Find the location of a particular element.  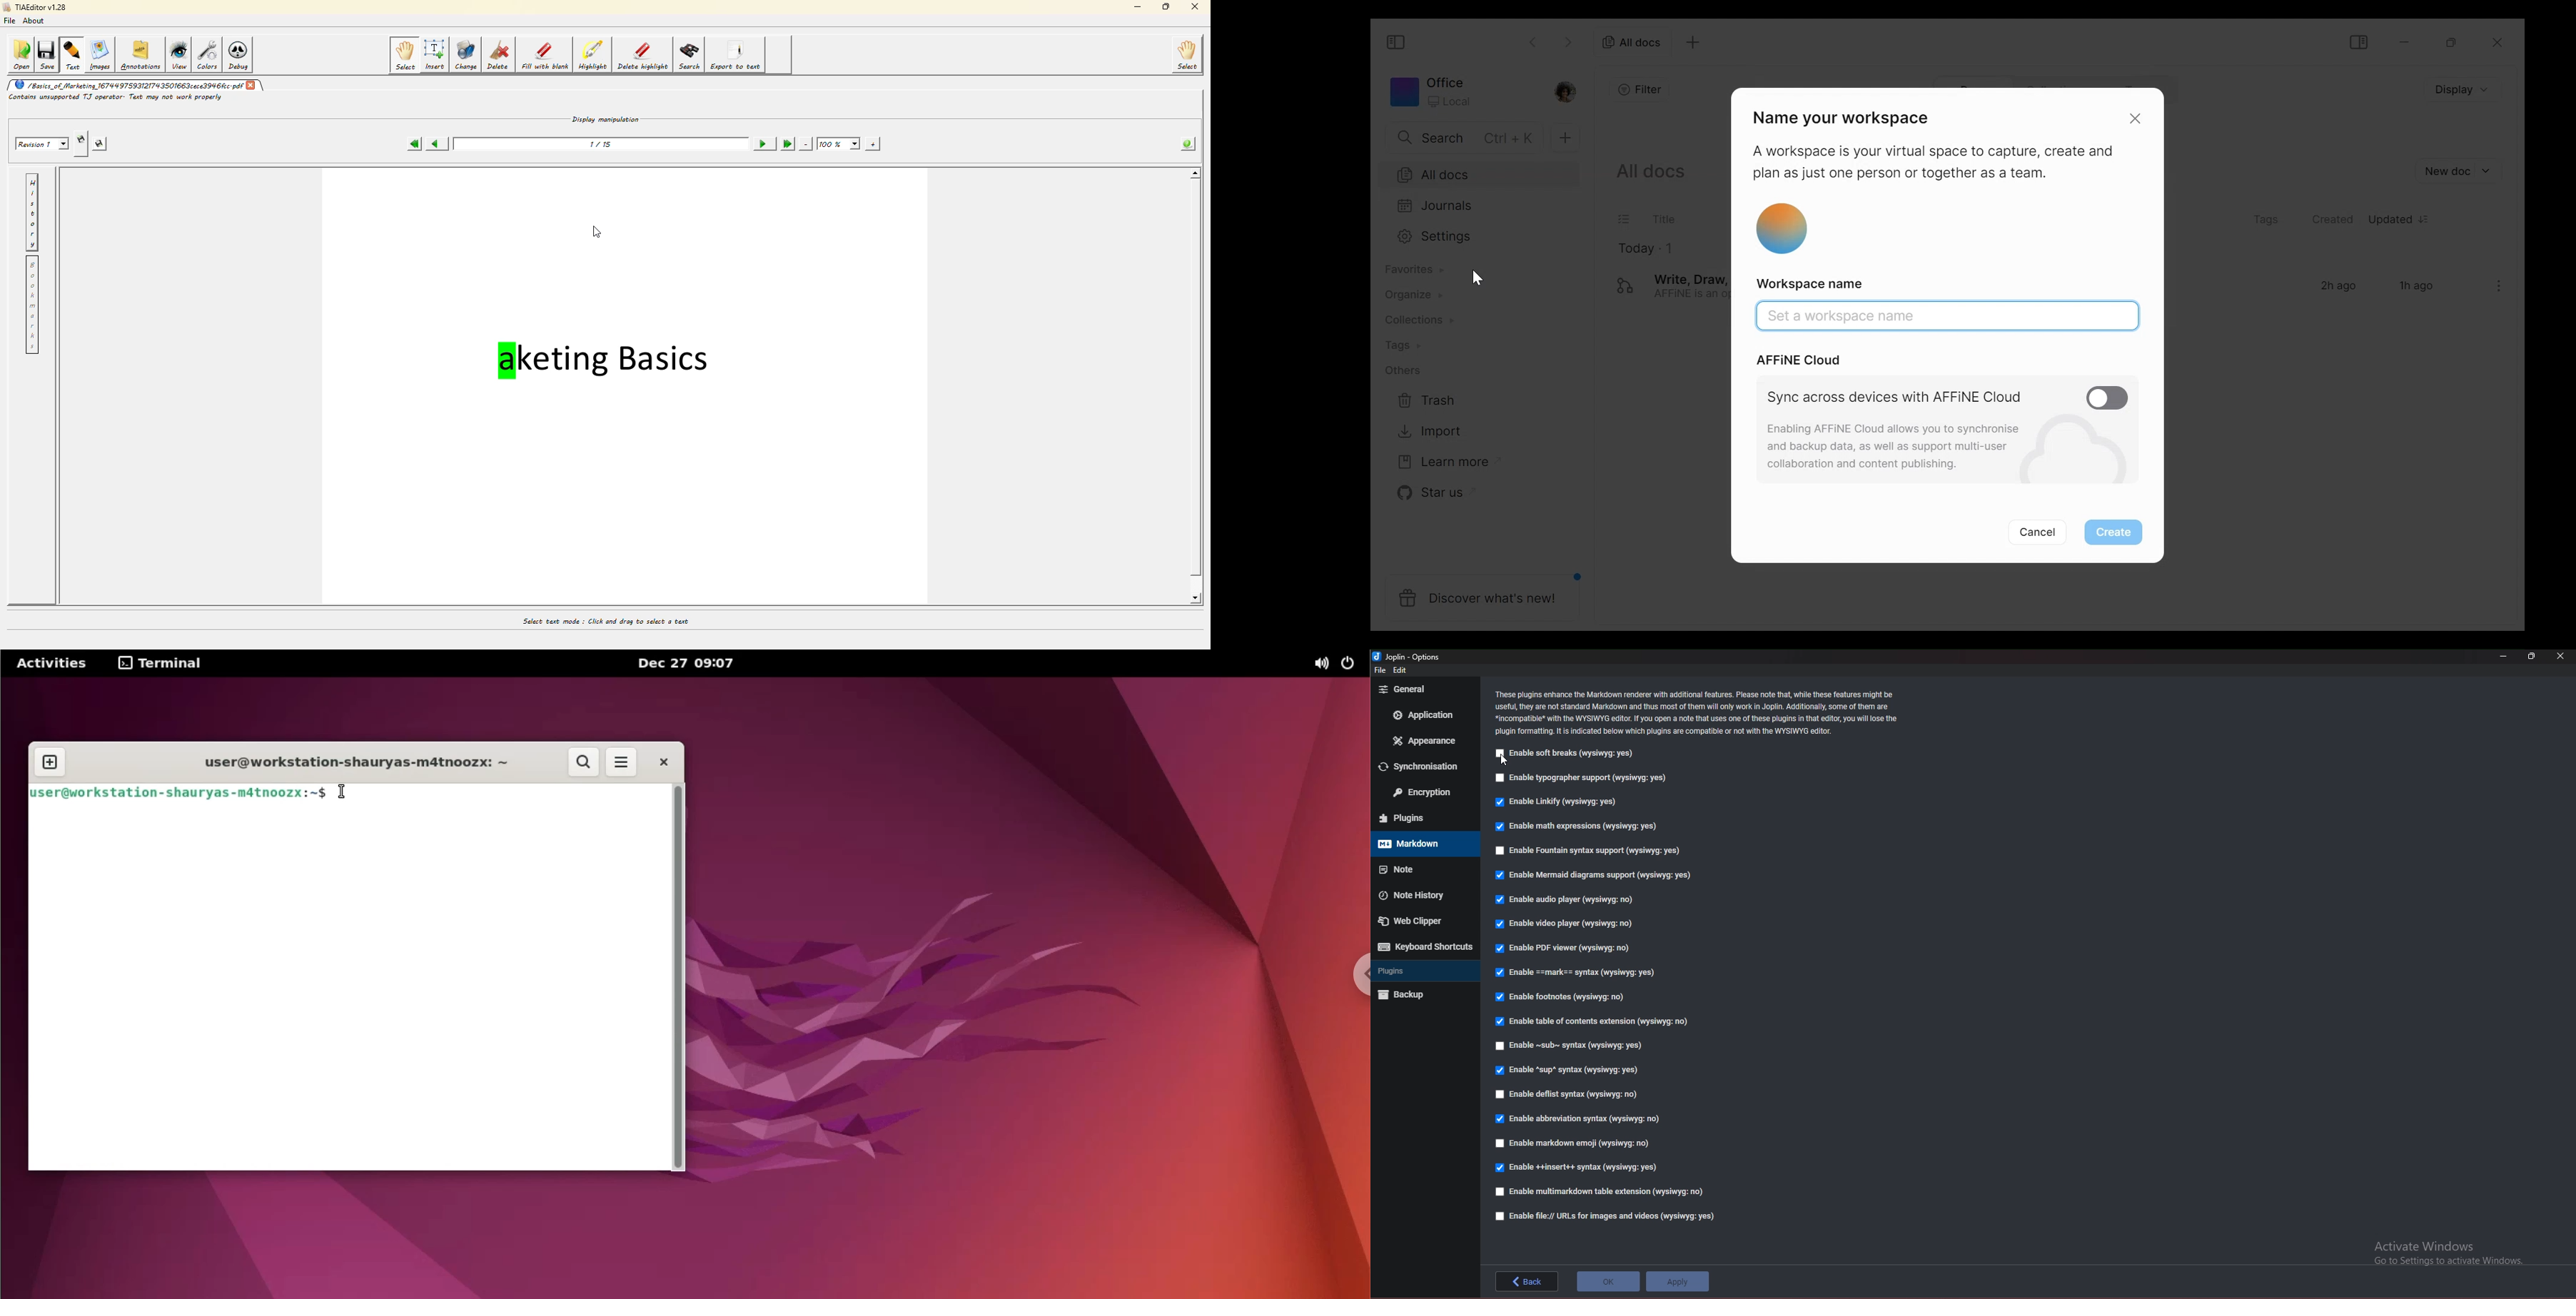

Dec 27 09:07 is located at coordinates (692, 664).